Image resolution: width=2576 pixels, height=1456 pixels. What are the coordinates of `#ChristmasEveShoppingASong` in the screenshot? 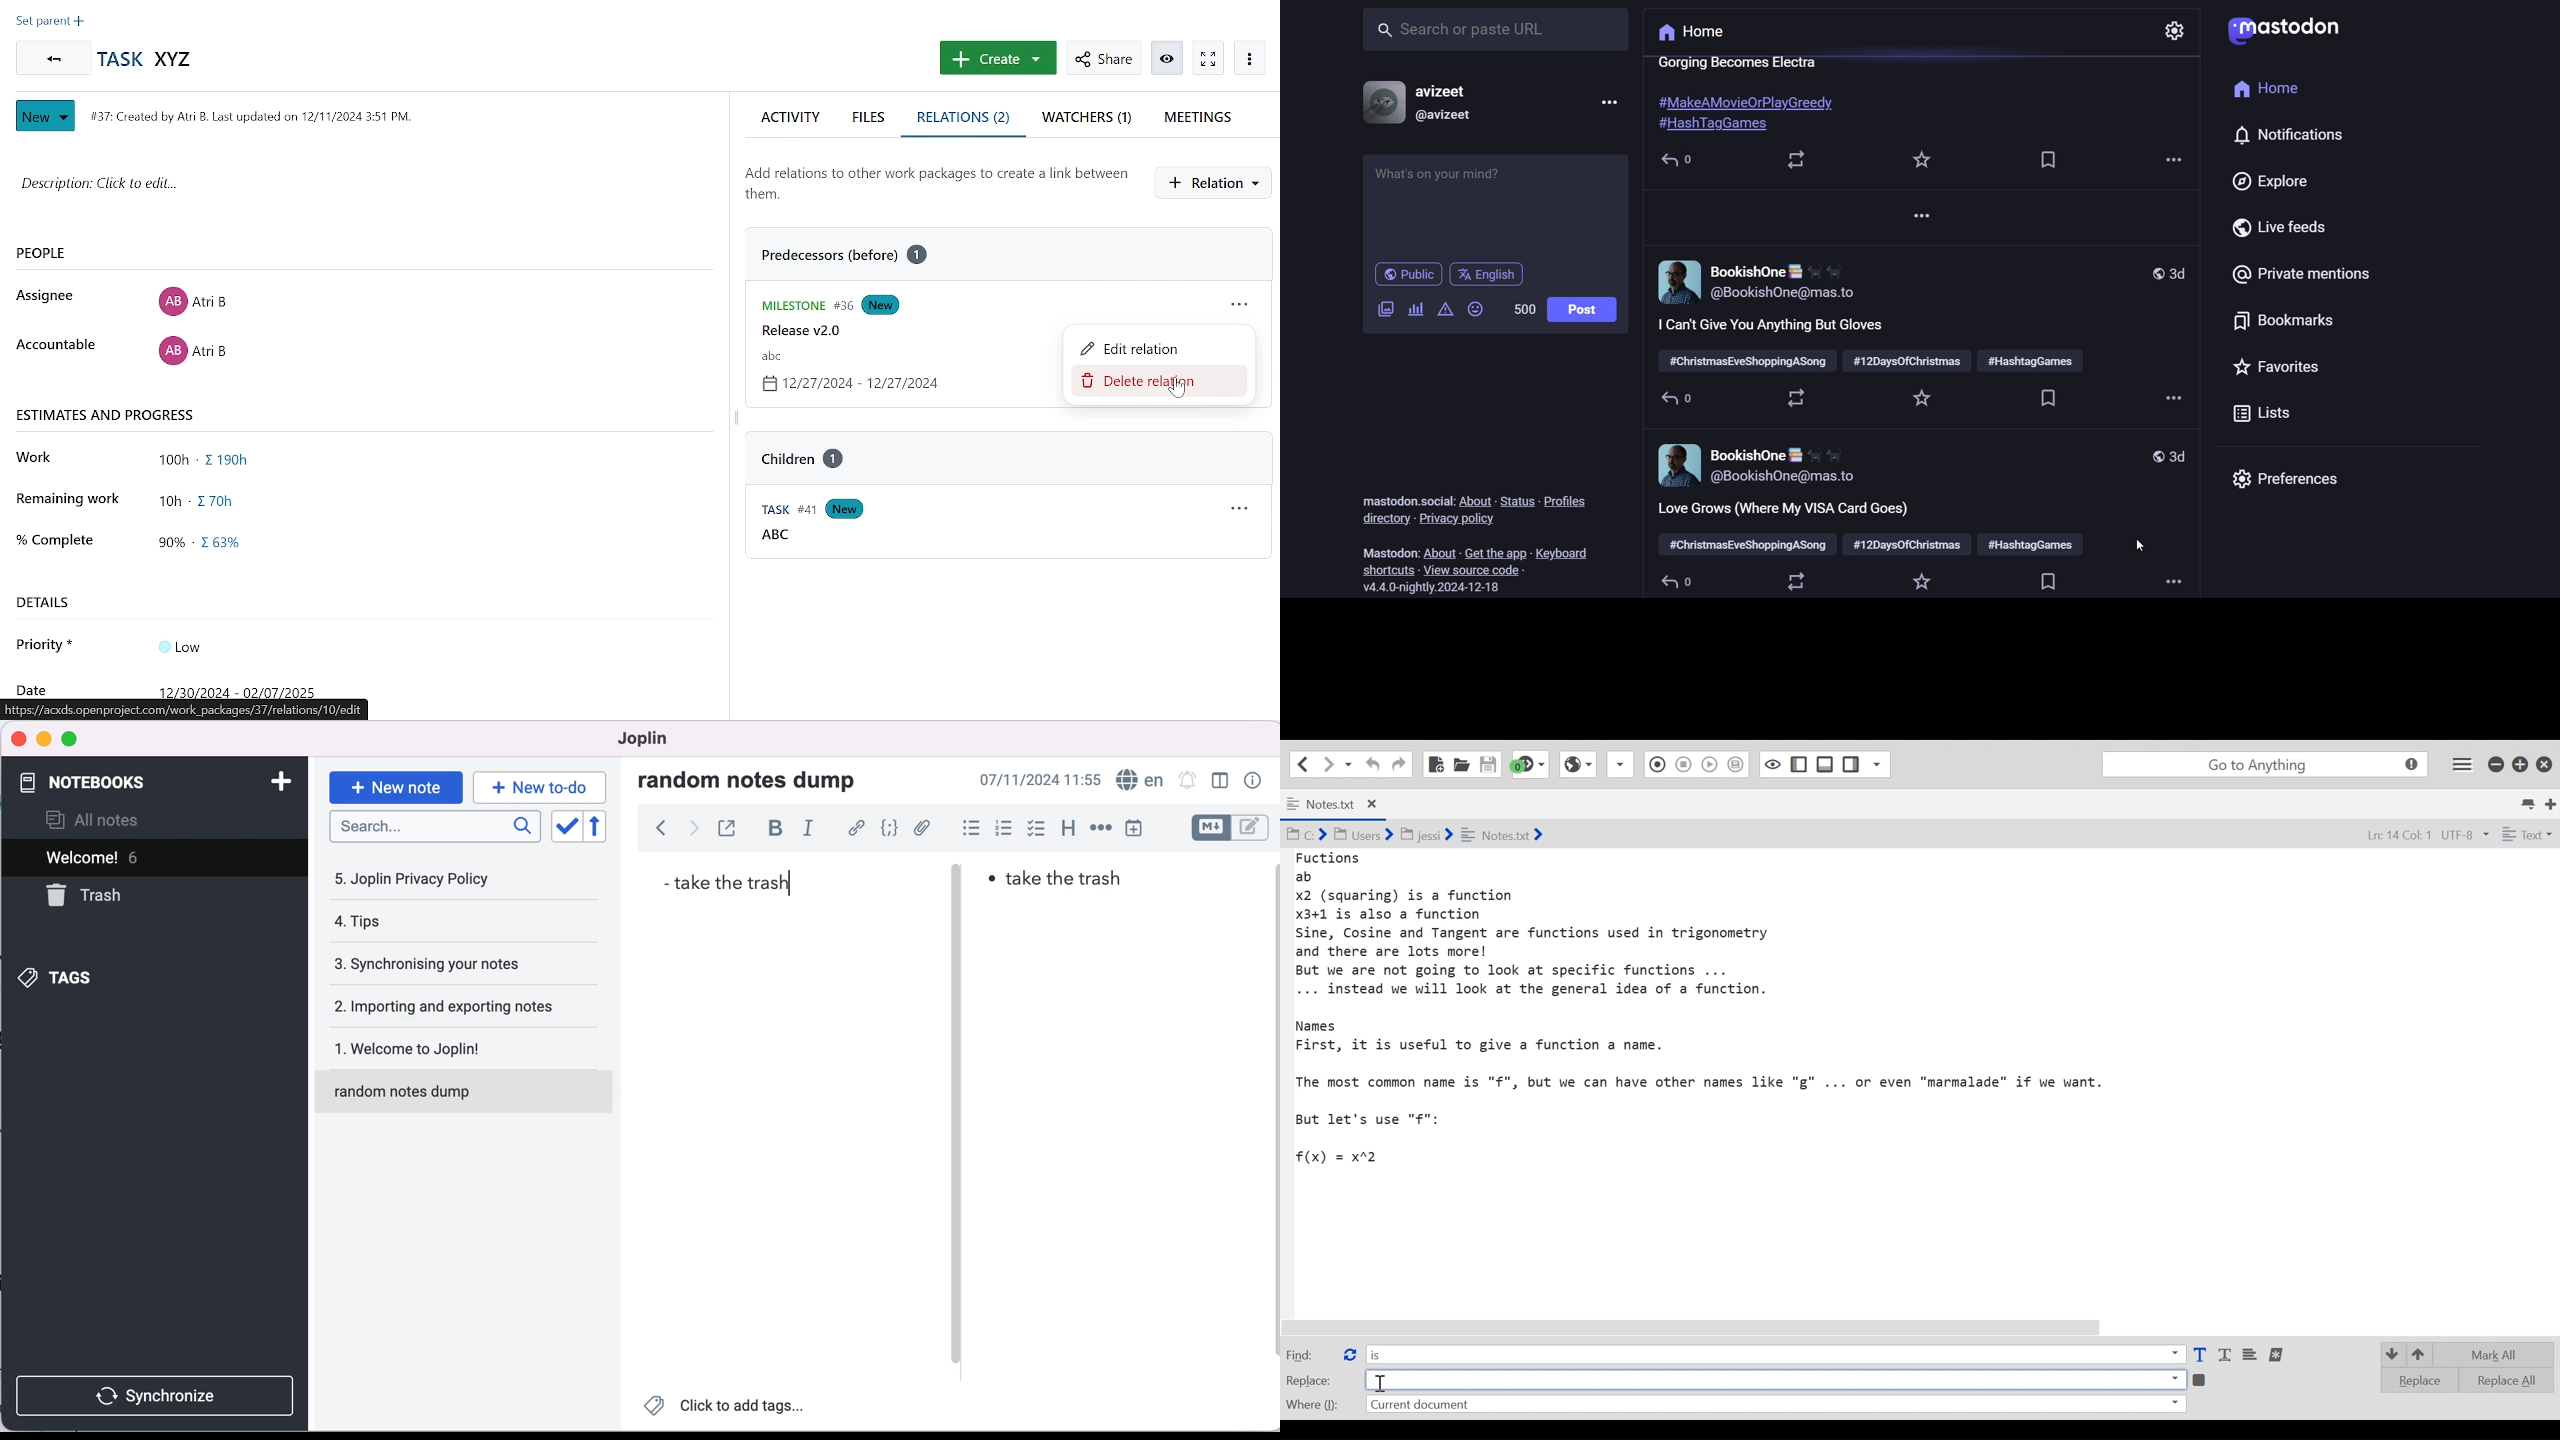 It's located at (1744, 547).